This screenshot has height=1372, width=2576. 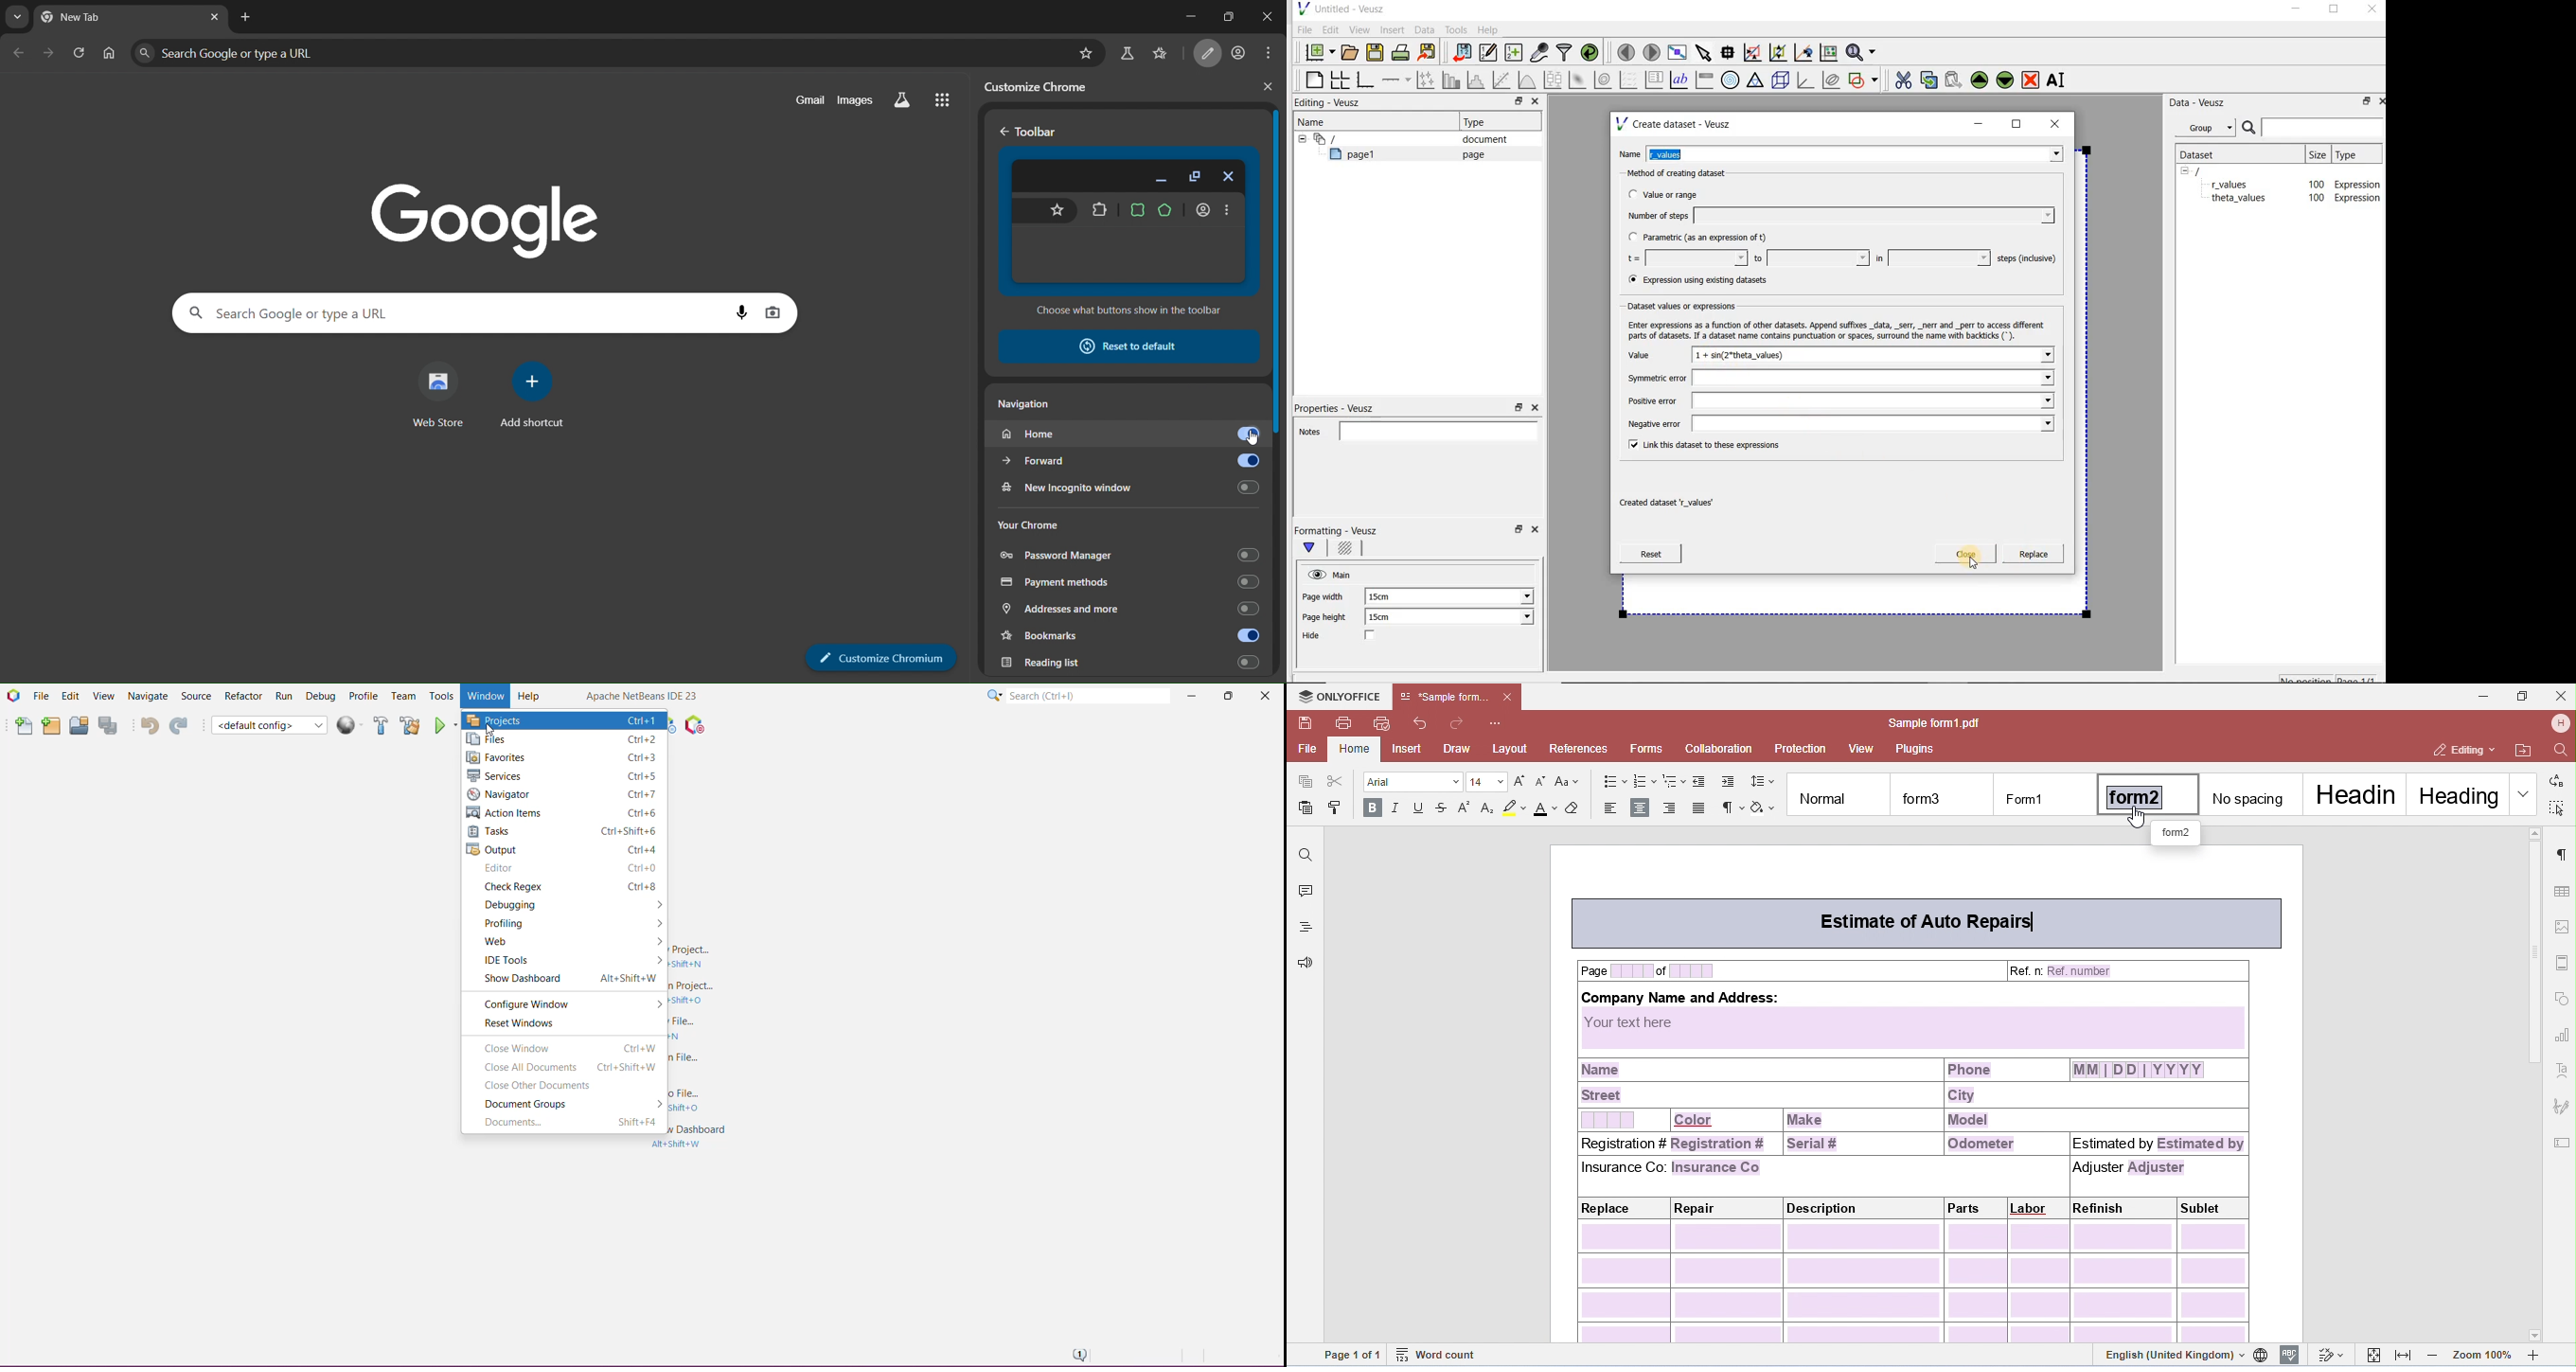 What do you see at coordinates (1082, 637) in the screenshot?
I see `bookmarks` at bounding box center [1082, 637].